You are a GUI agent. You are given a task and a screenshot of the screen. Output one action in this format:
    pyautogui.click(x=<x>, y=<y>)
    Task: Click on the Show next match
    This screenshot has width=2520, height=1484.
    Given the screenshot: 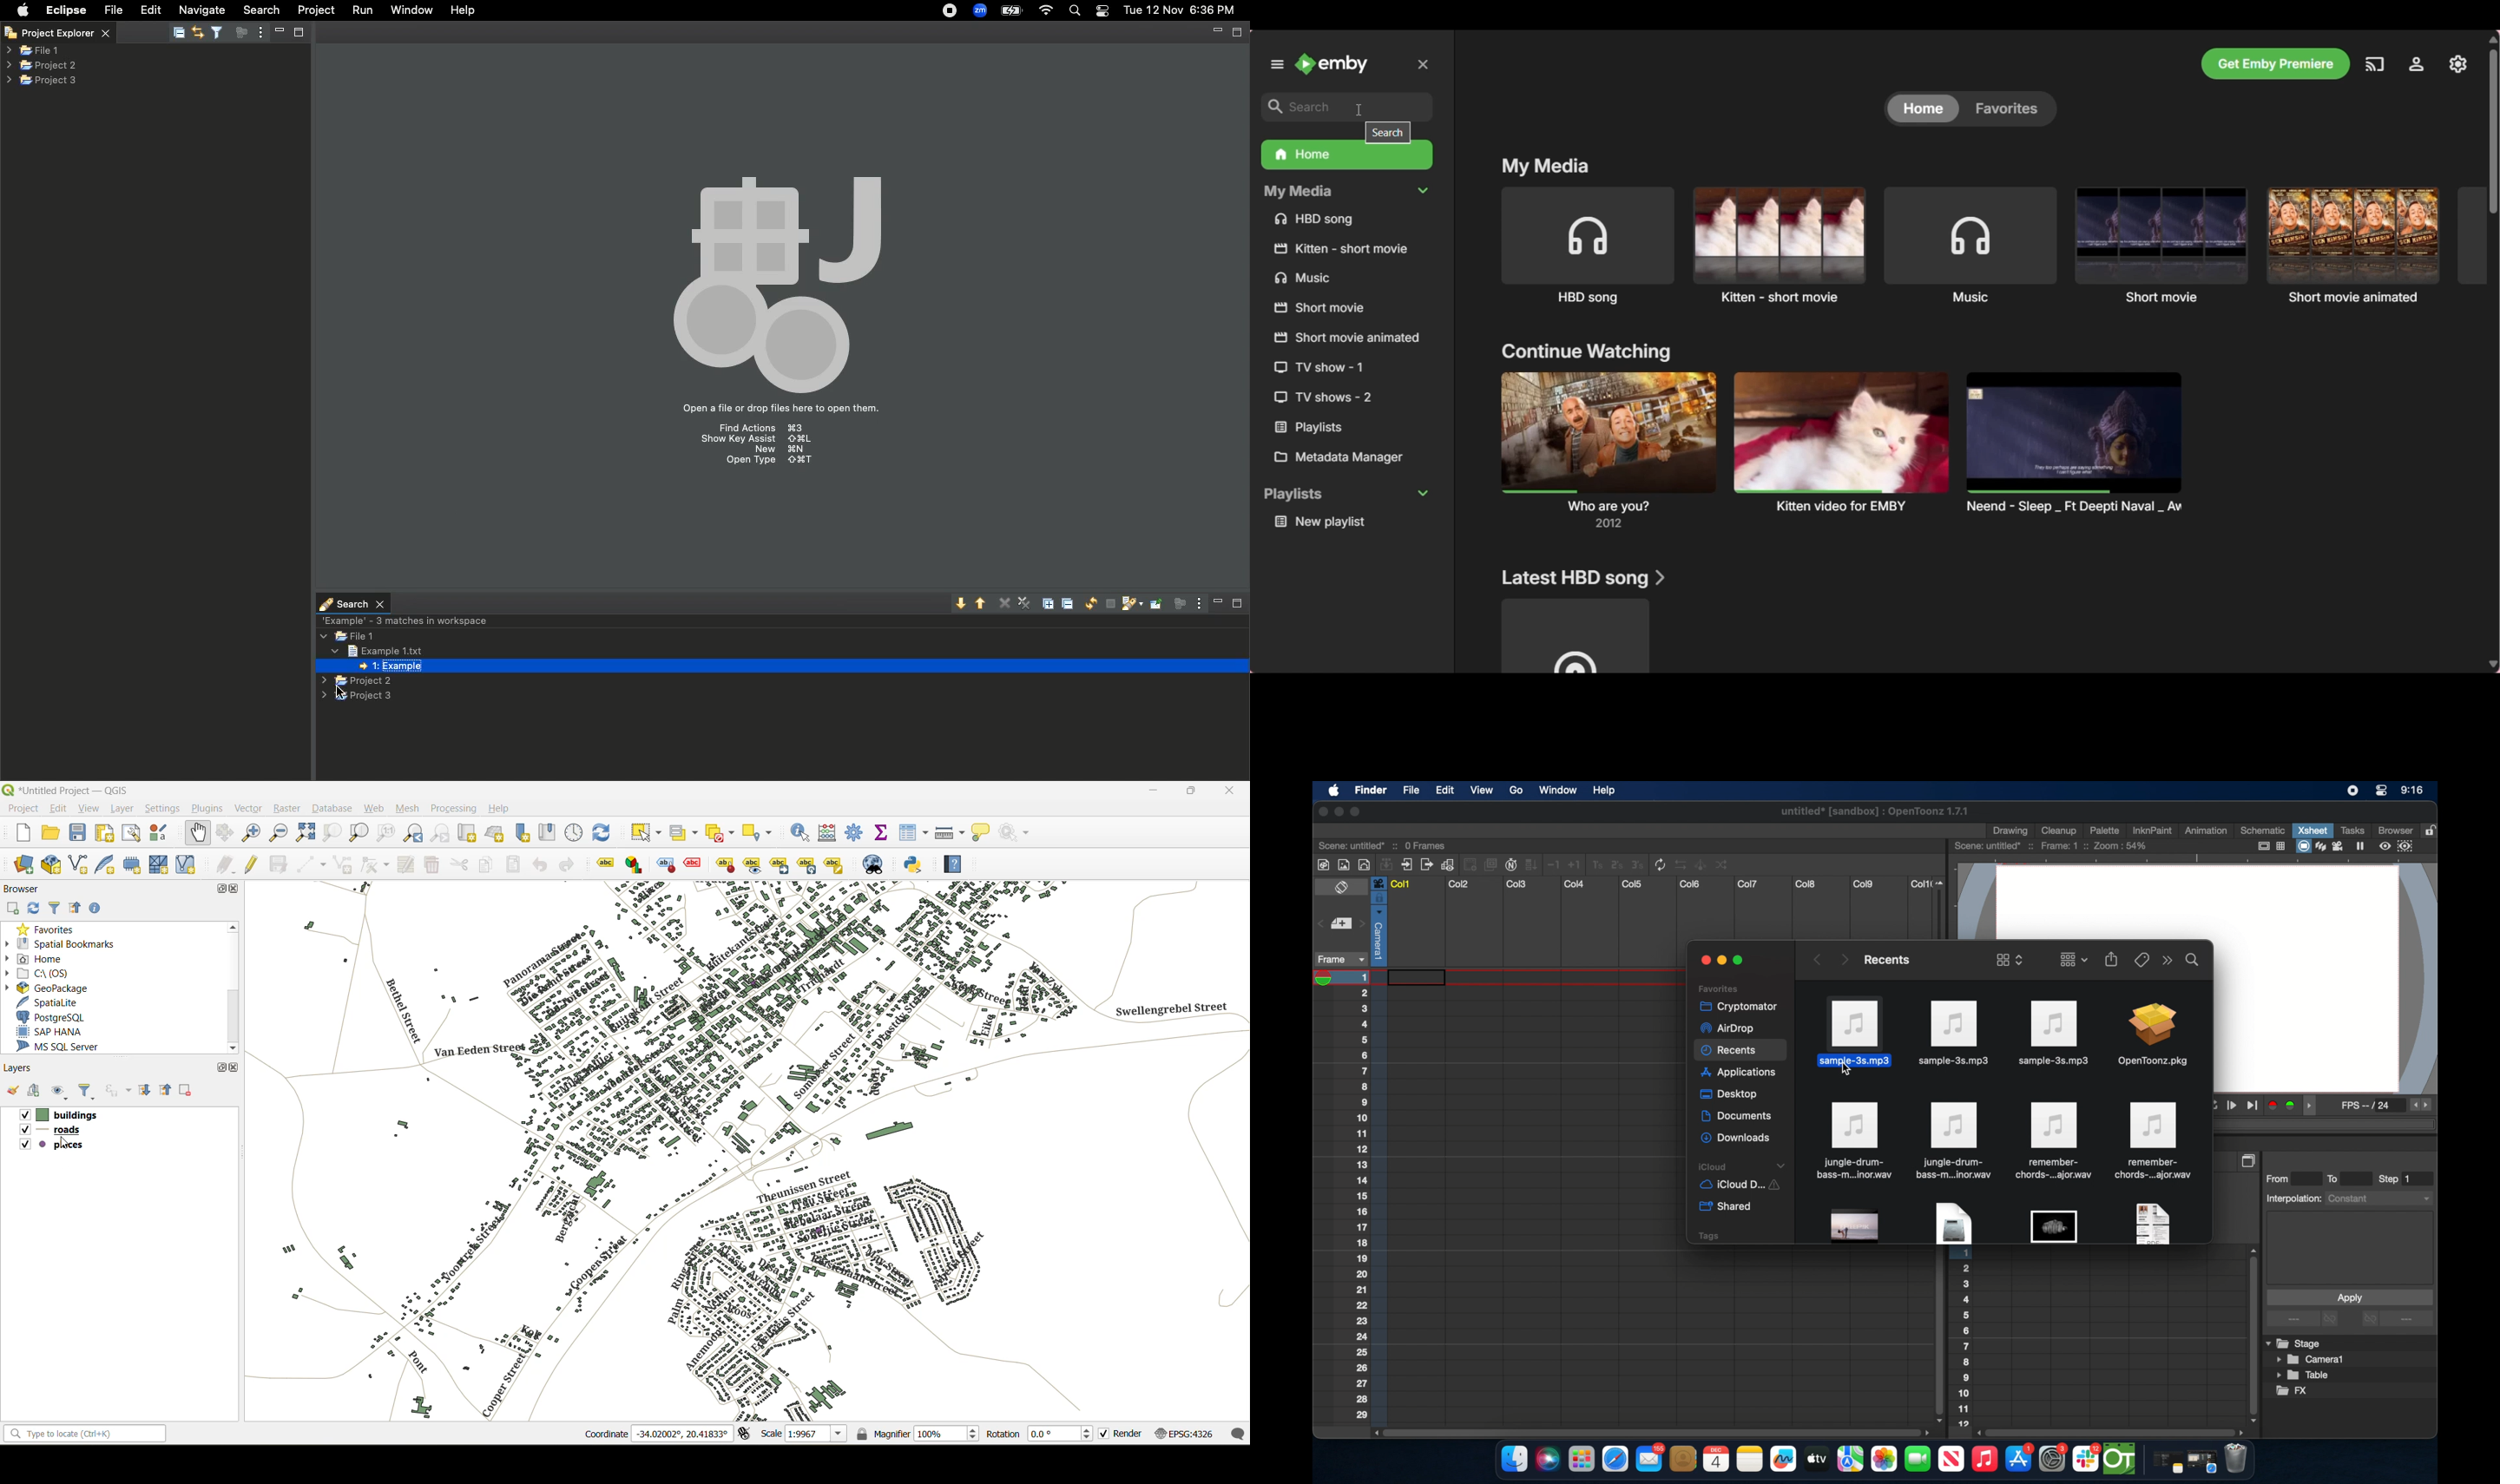 What is the action you would take?
    pyautogui.click(x=960, y=604)
    